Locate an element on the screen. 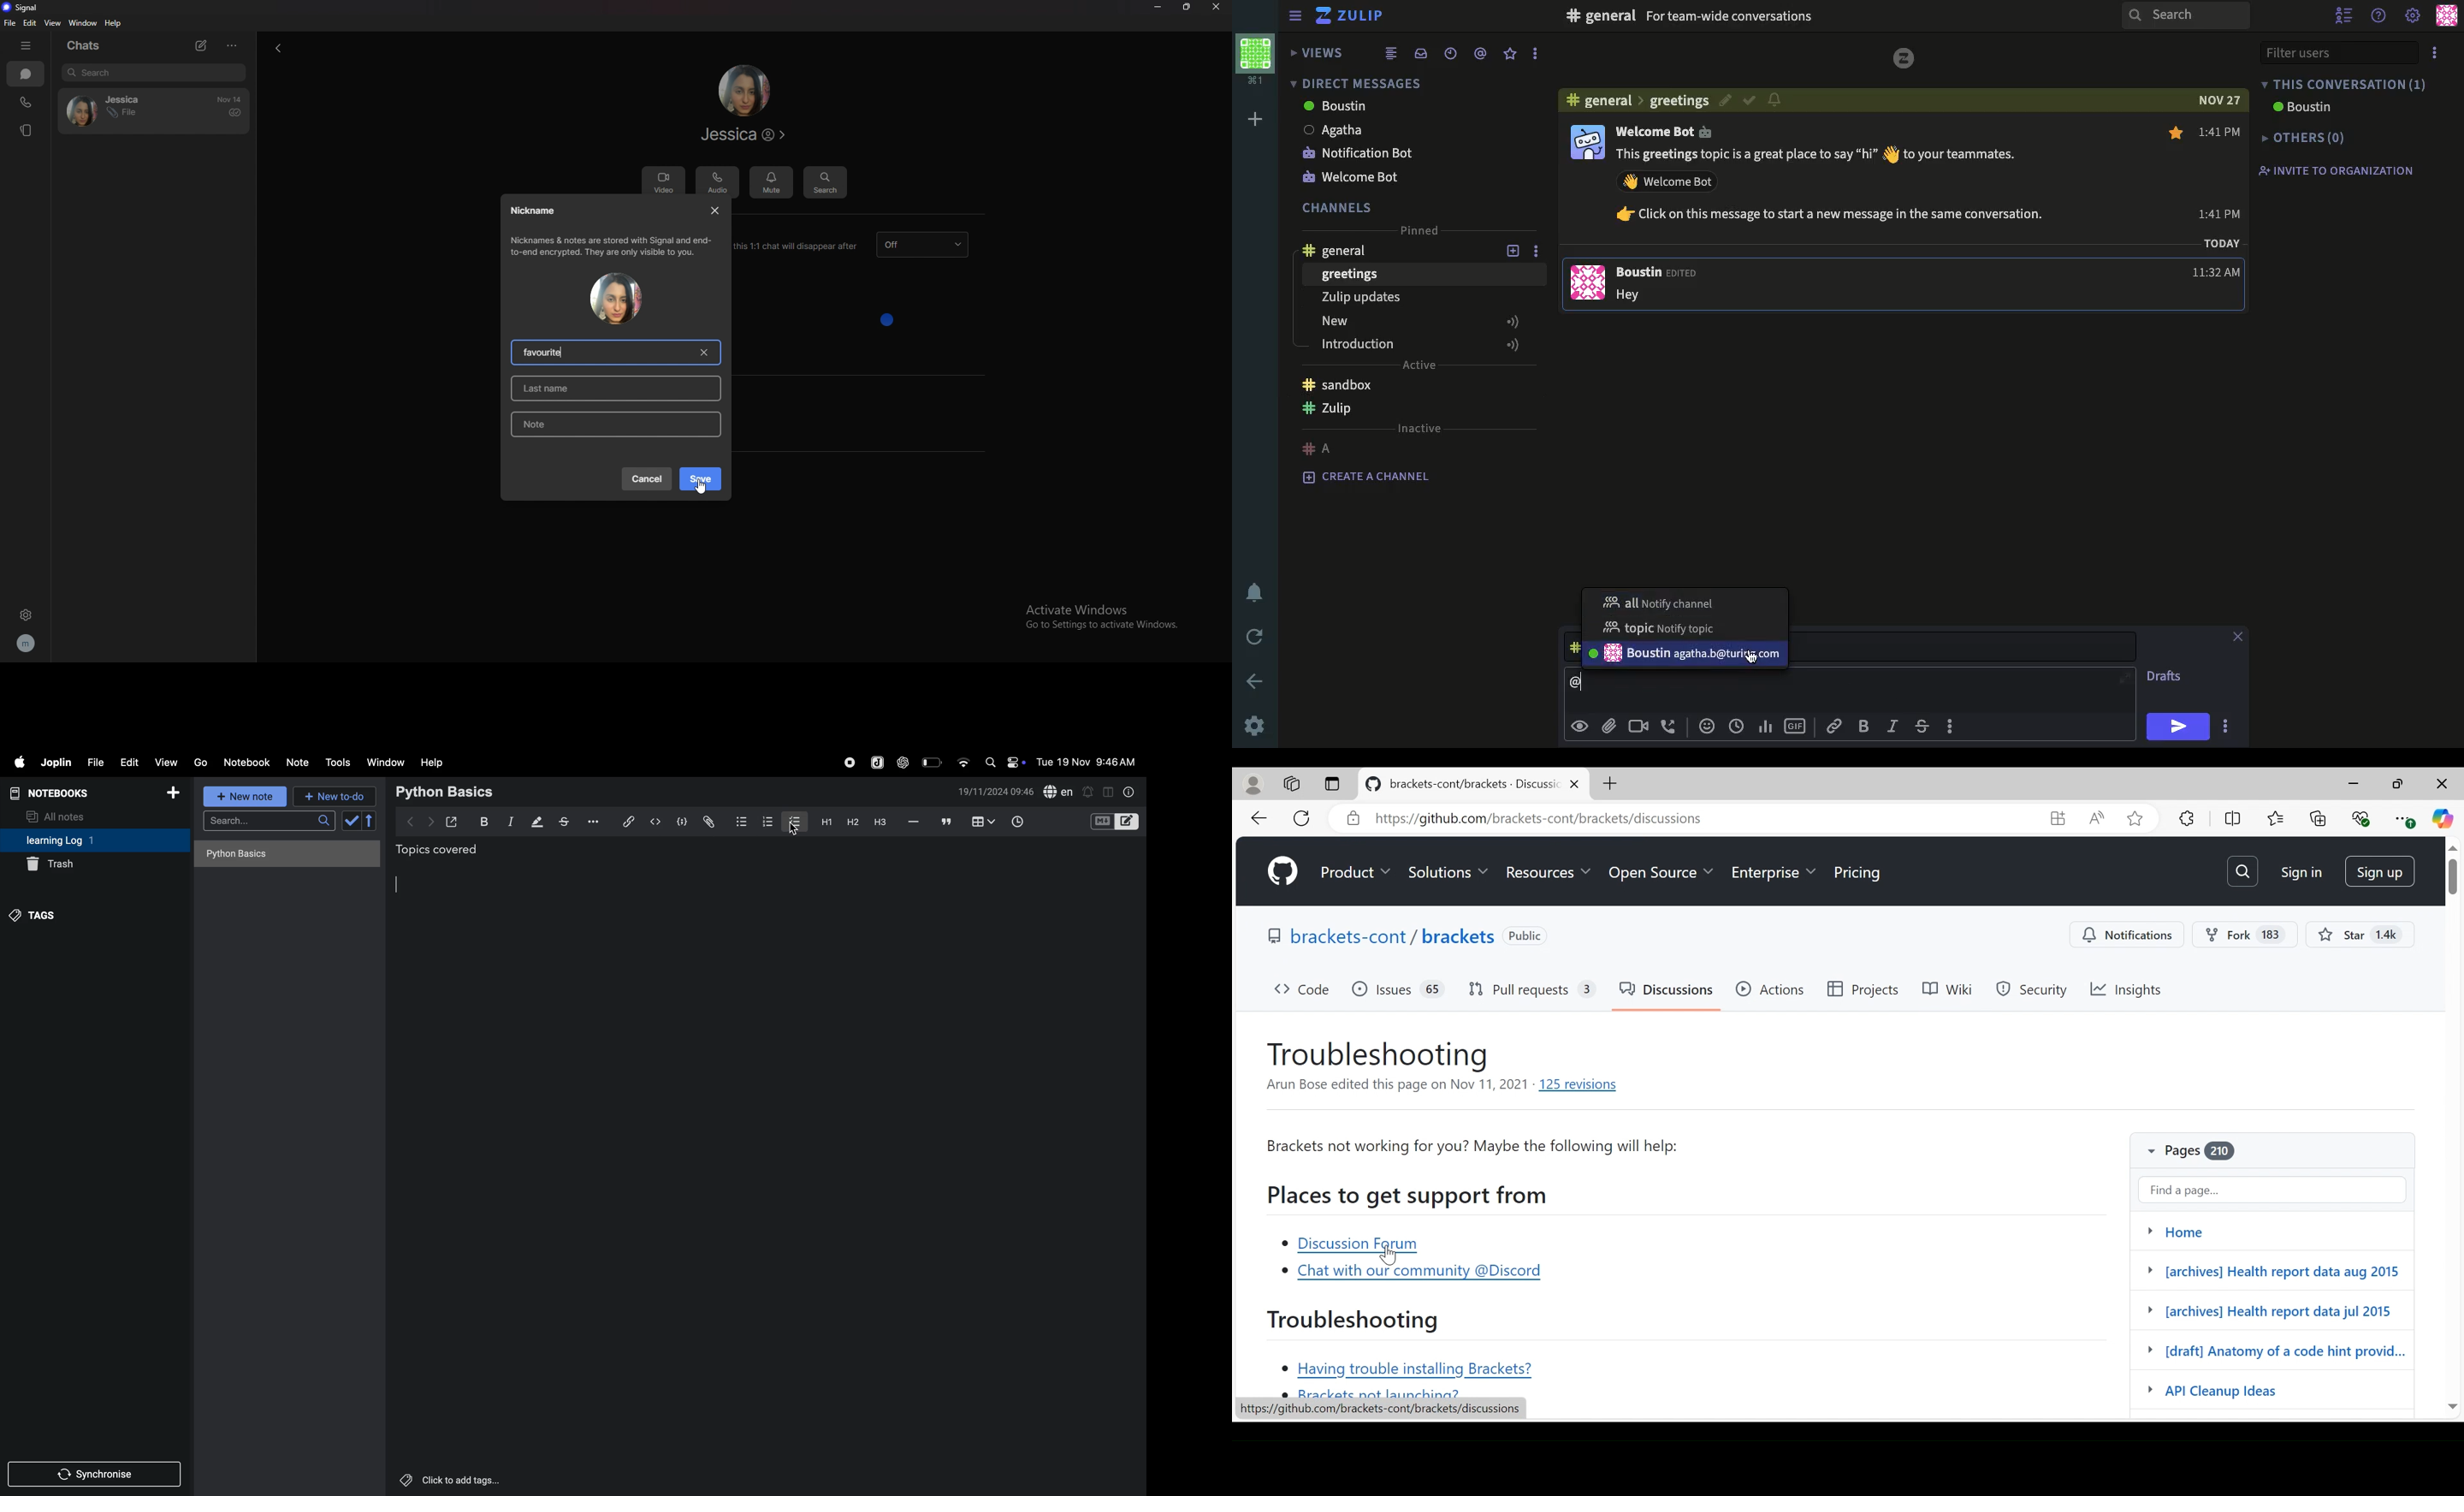 Image resolution: width=2464 pixels, height=1512 pixels. Zulip is located at coordinates (1350, 16).